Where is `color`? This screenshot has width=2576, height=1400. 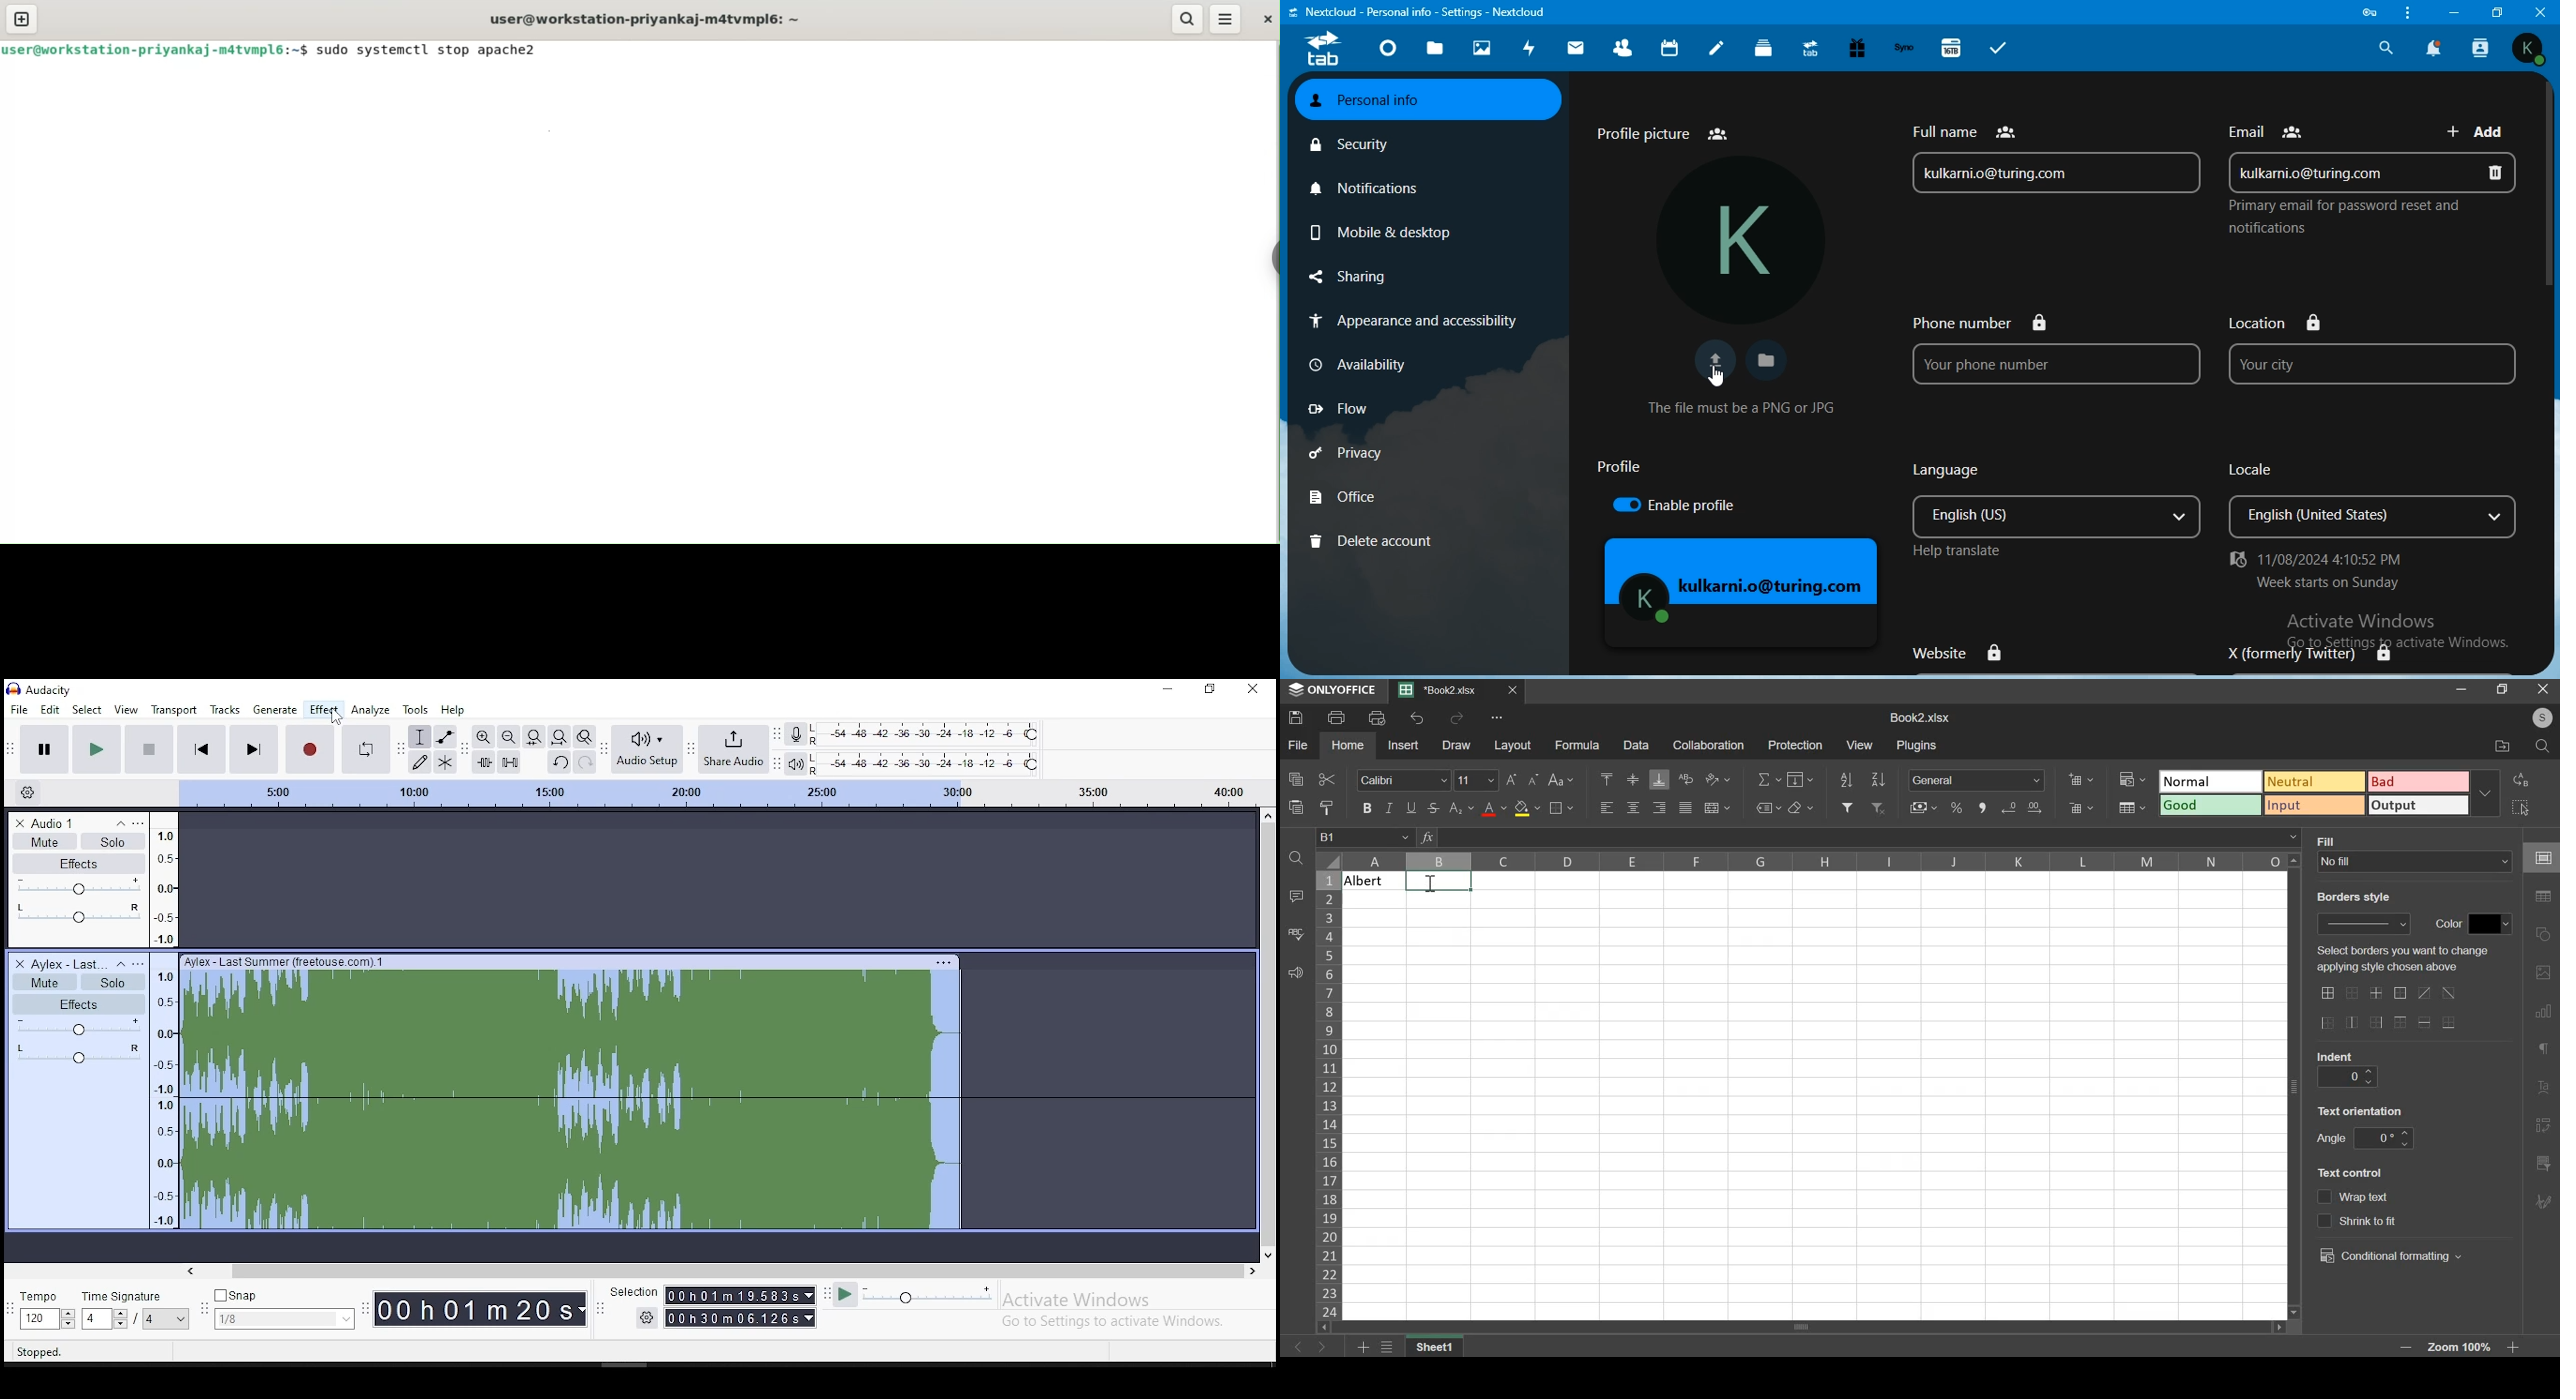 color is located at coordinates (2492, 924).